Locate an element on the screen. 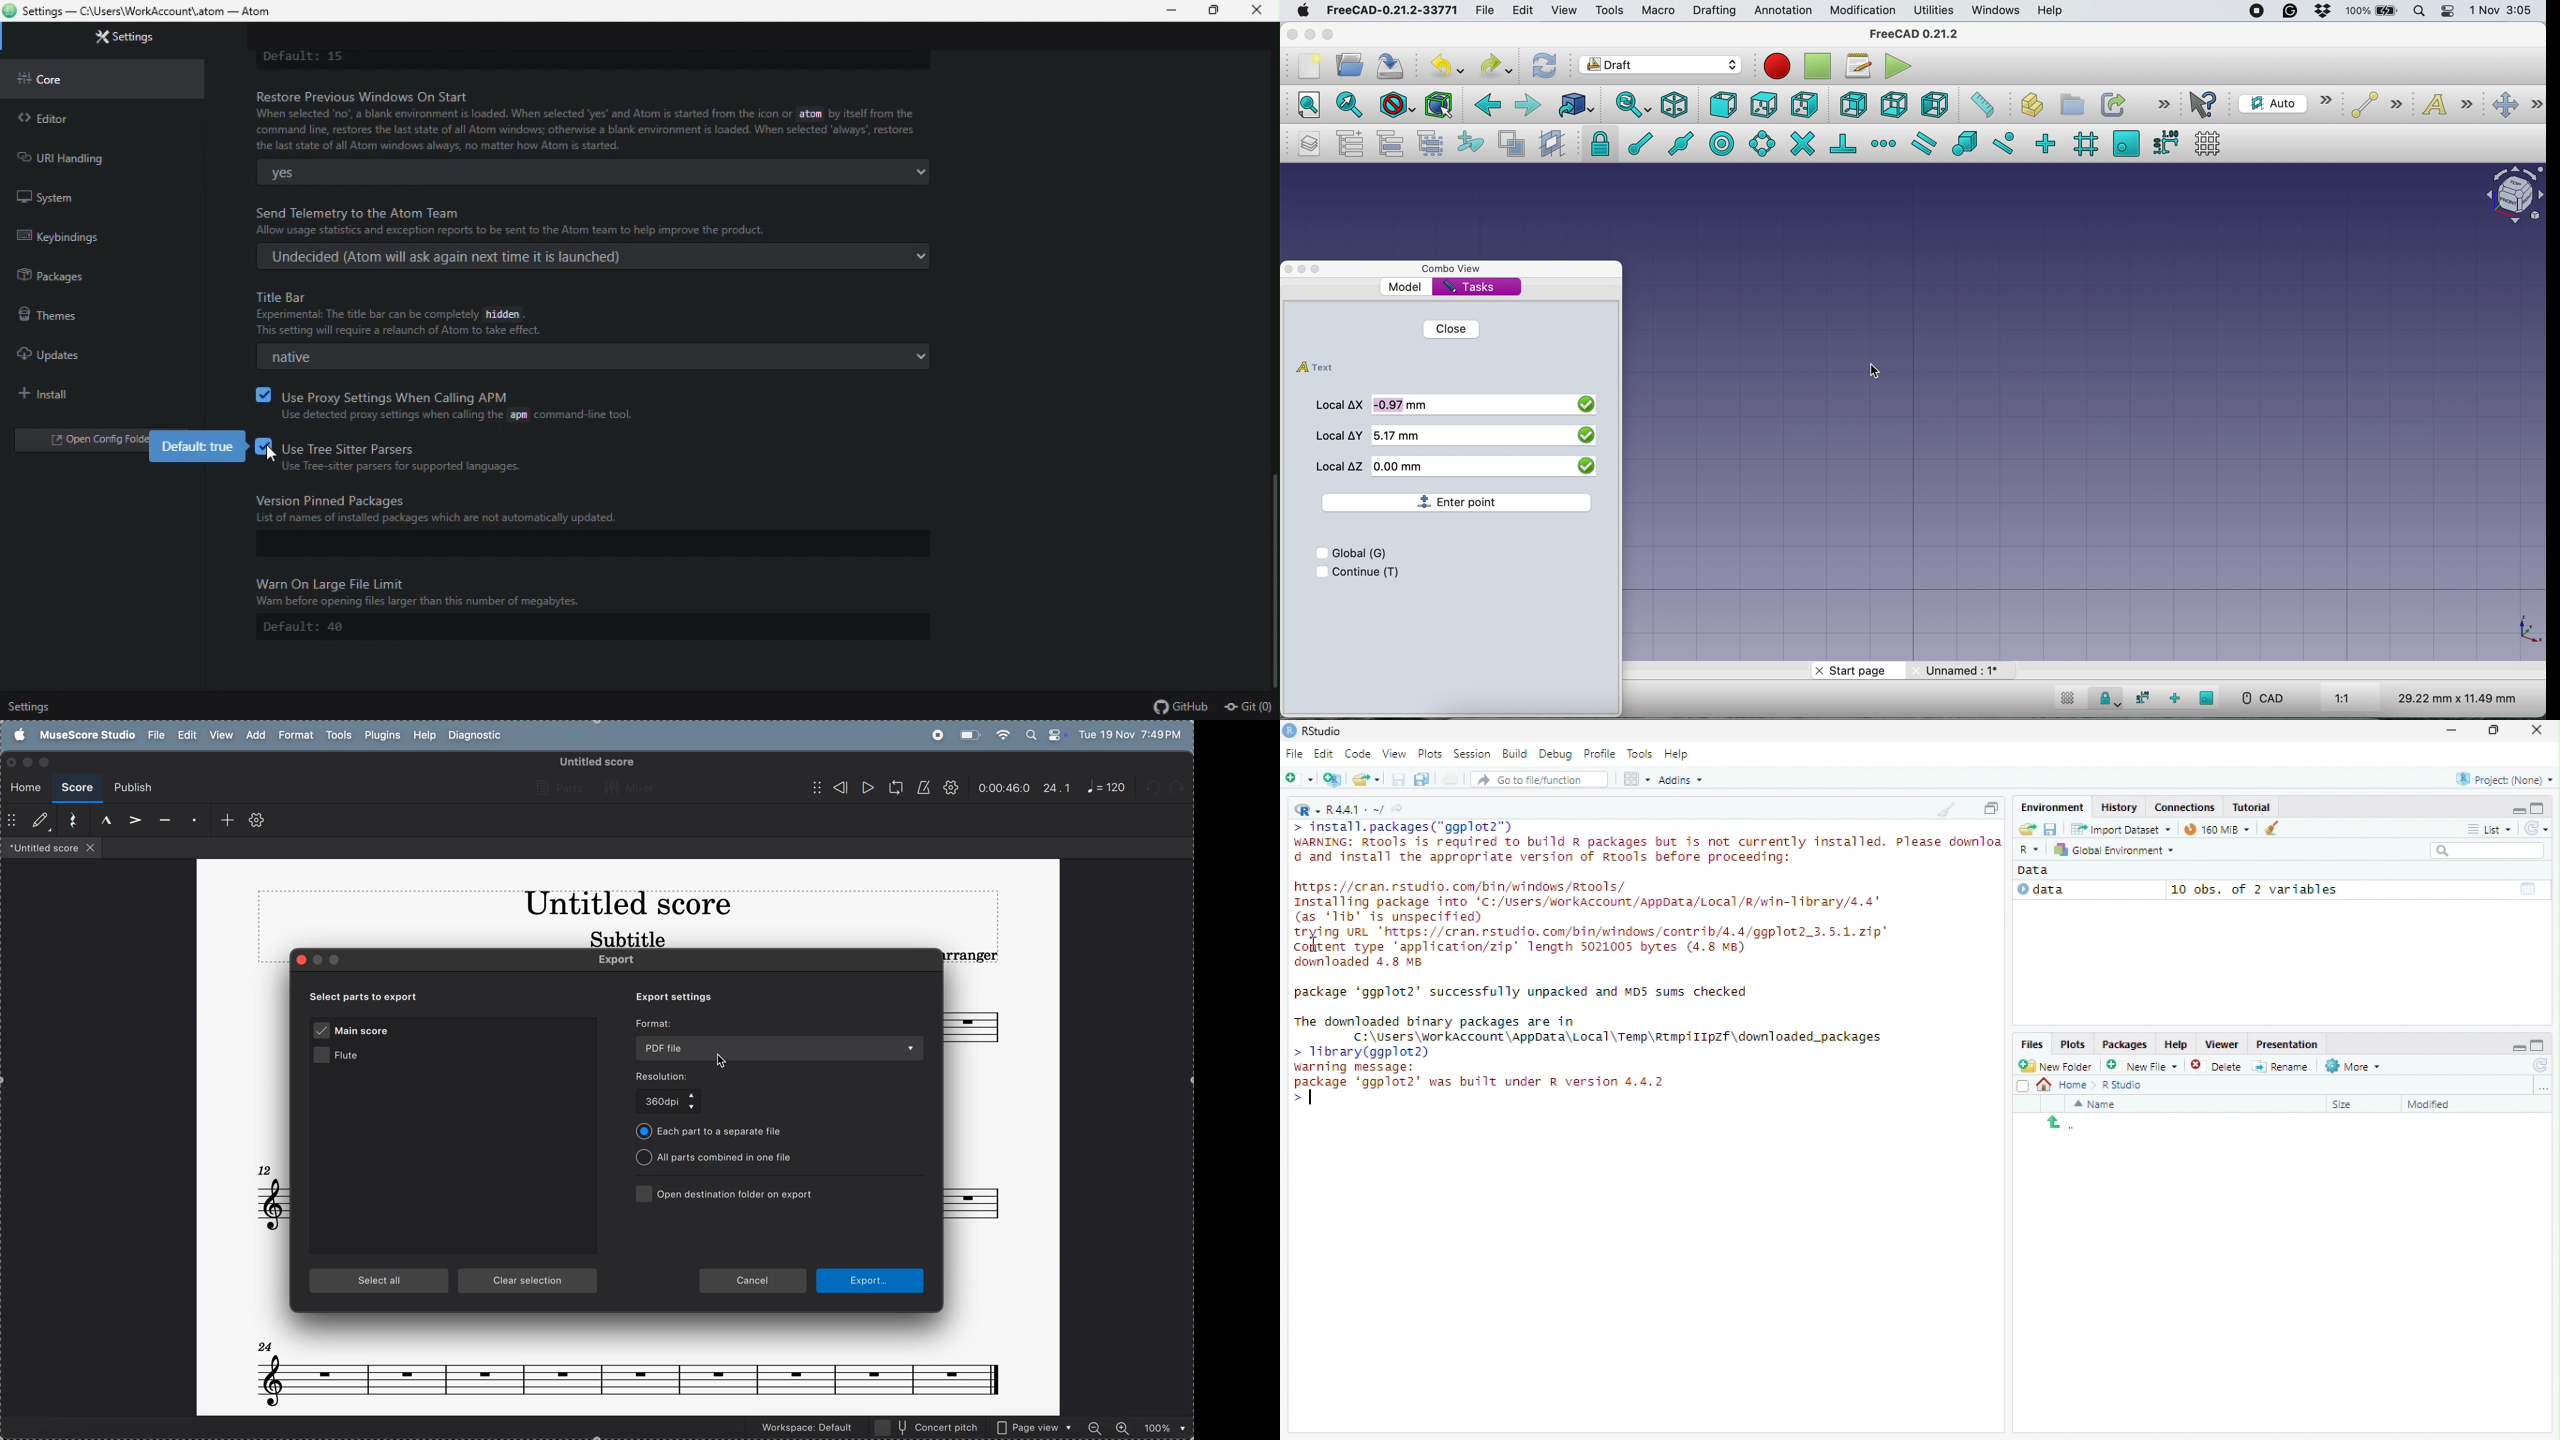 The width and height of the screenshot is (2576, 1456). open is located at coordinates (1349, 64).